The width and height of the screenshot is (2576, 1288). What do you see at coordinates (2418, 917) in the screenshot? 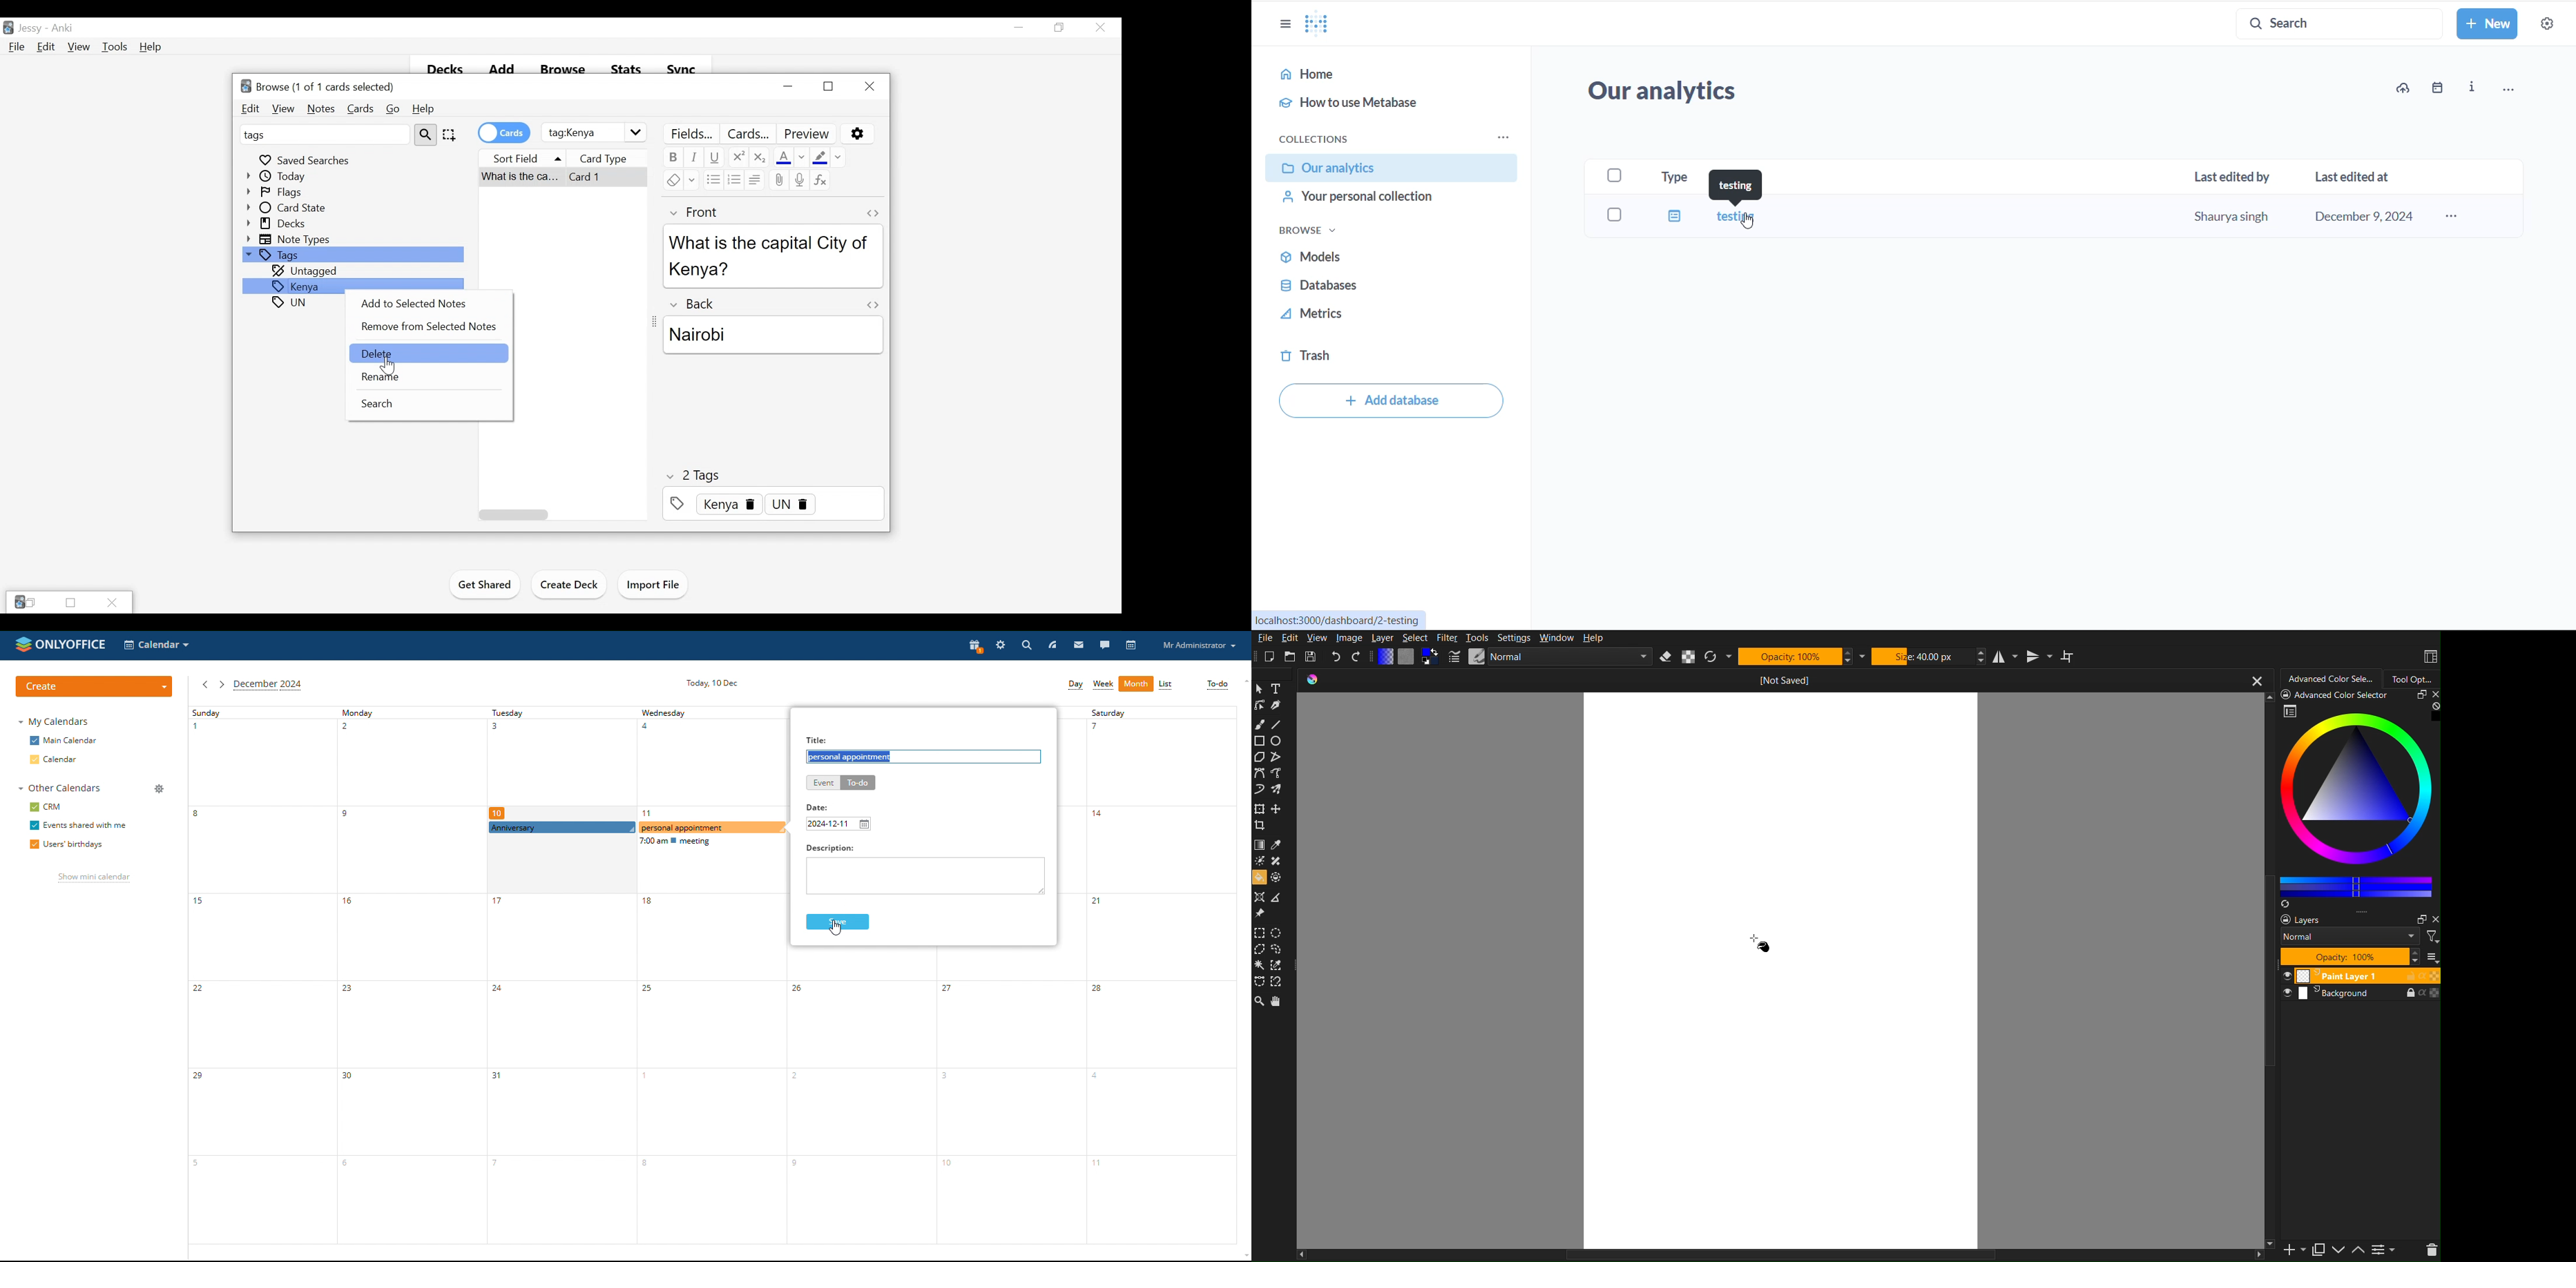
I see `maximize` at bounding box center [2418, 917].